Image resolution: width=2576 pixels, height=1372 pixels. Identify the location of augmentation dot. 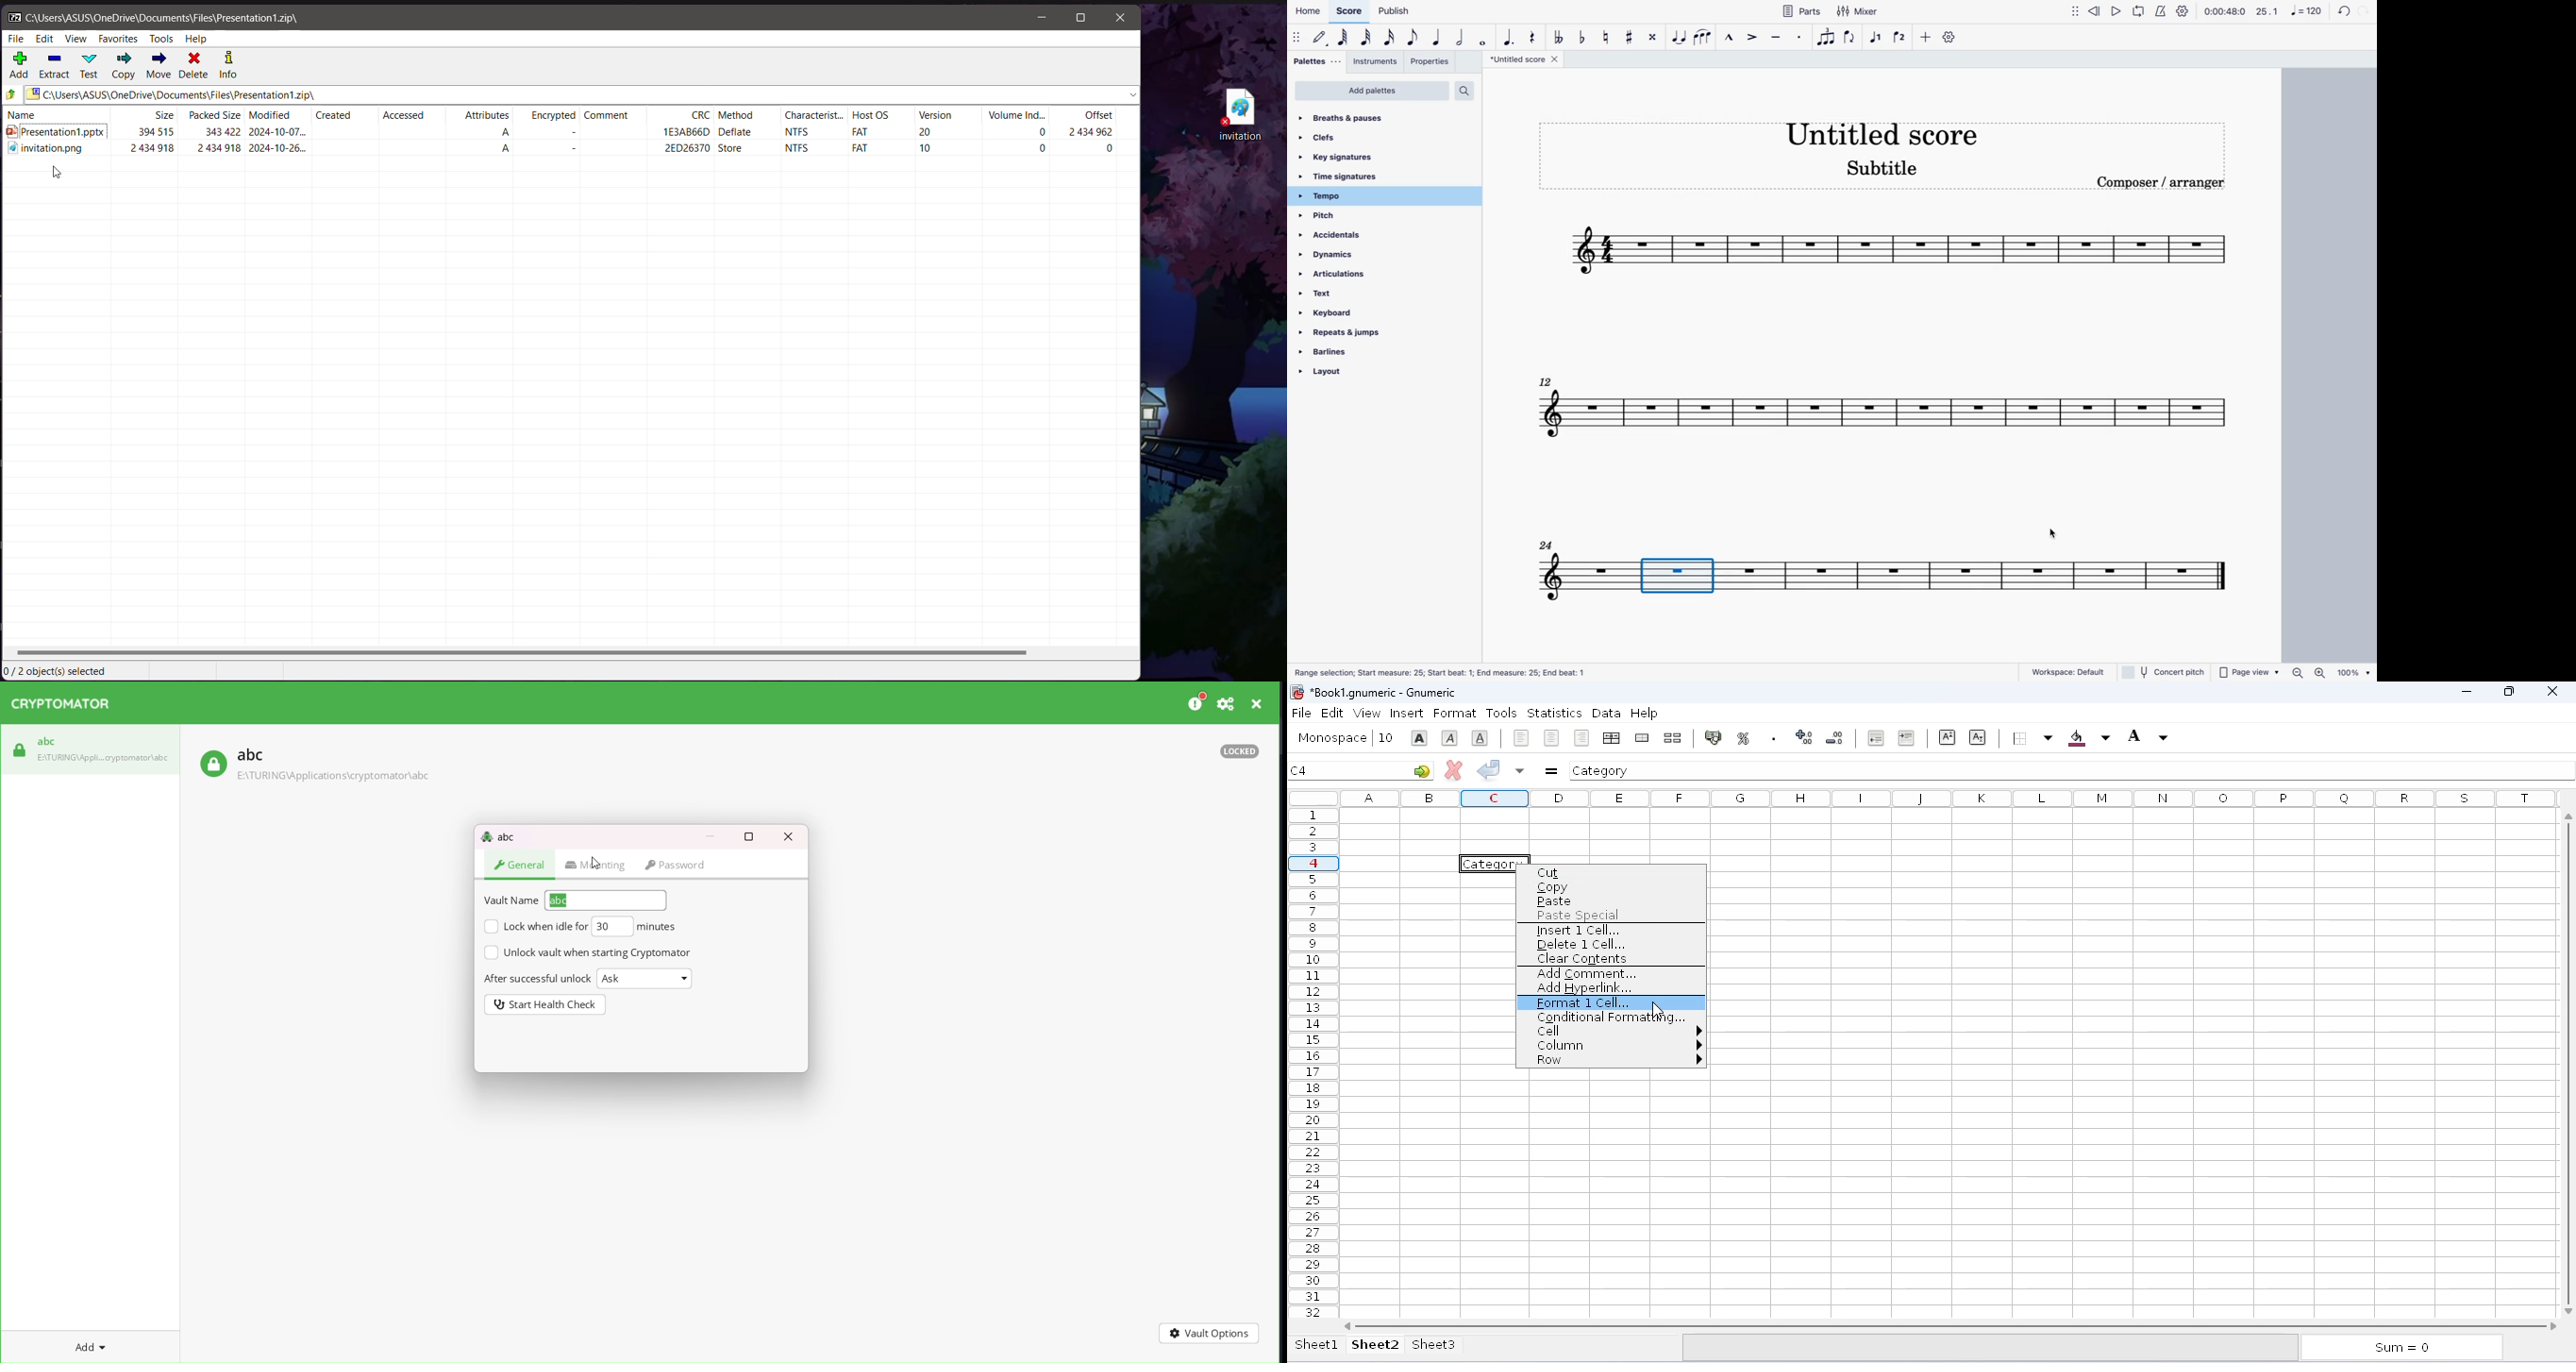
(1509, 38).